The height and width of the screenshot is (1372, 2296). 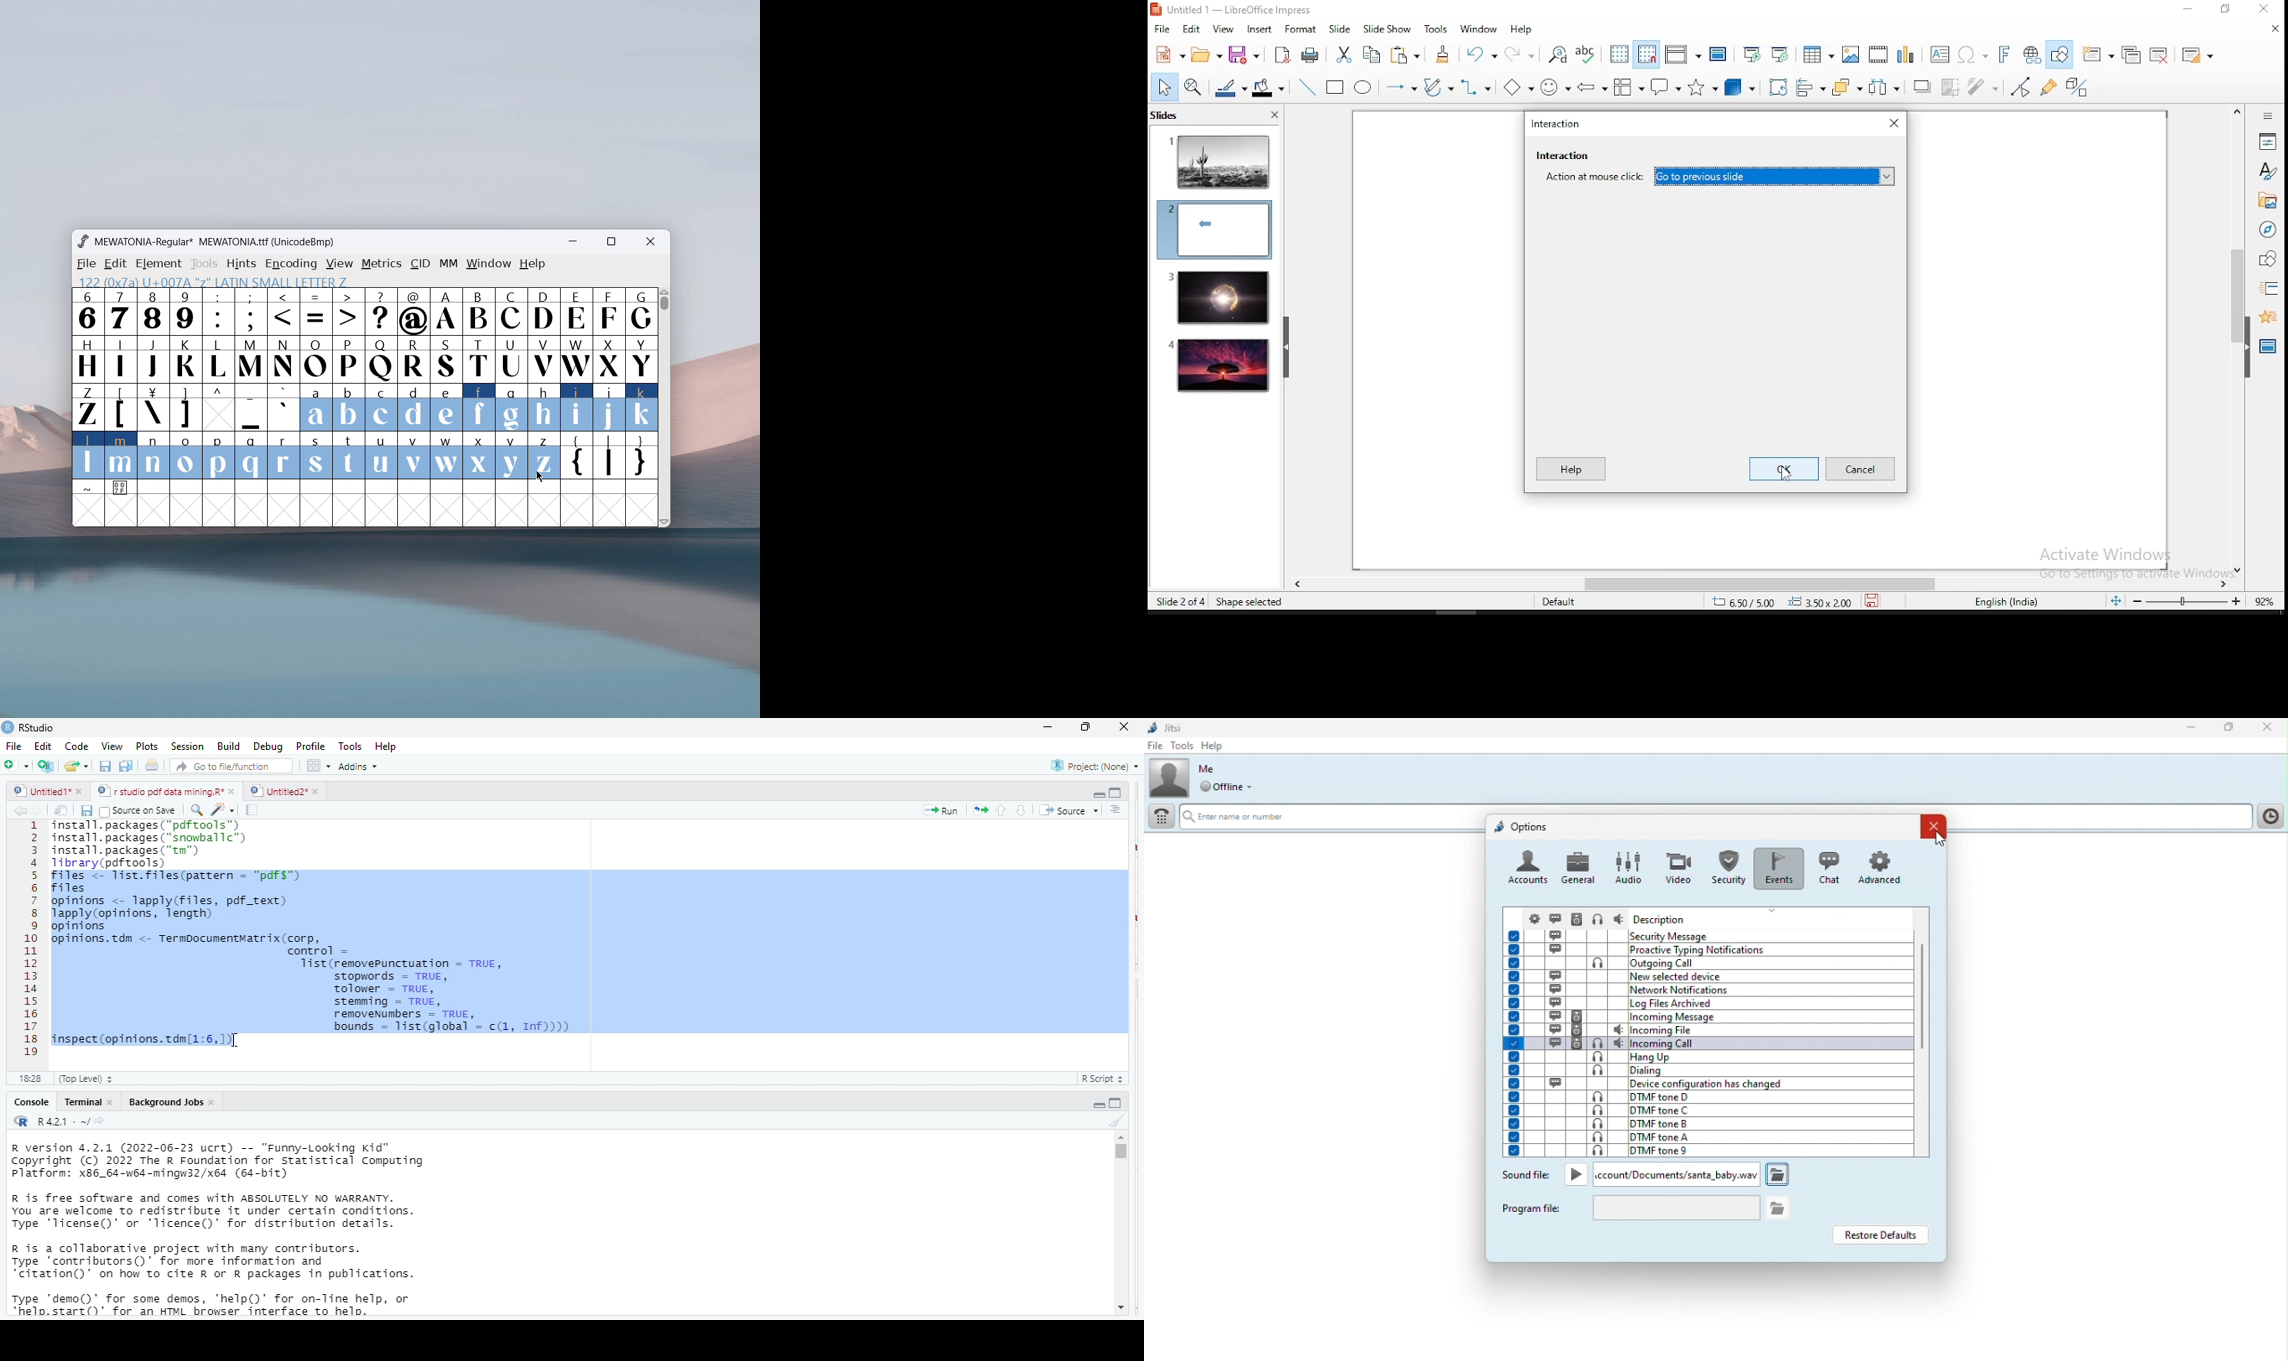 I want to click on open folder, so click(x=1778, y=1175).